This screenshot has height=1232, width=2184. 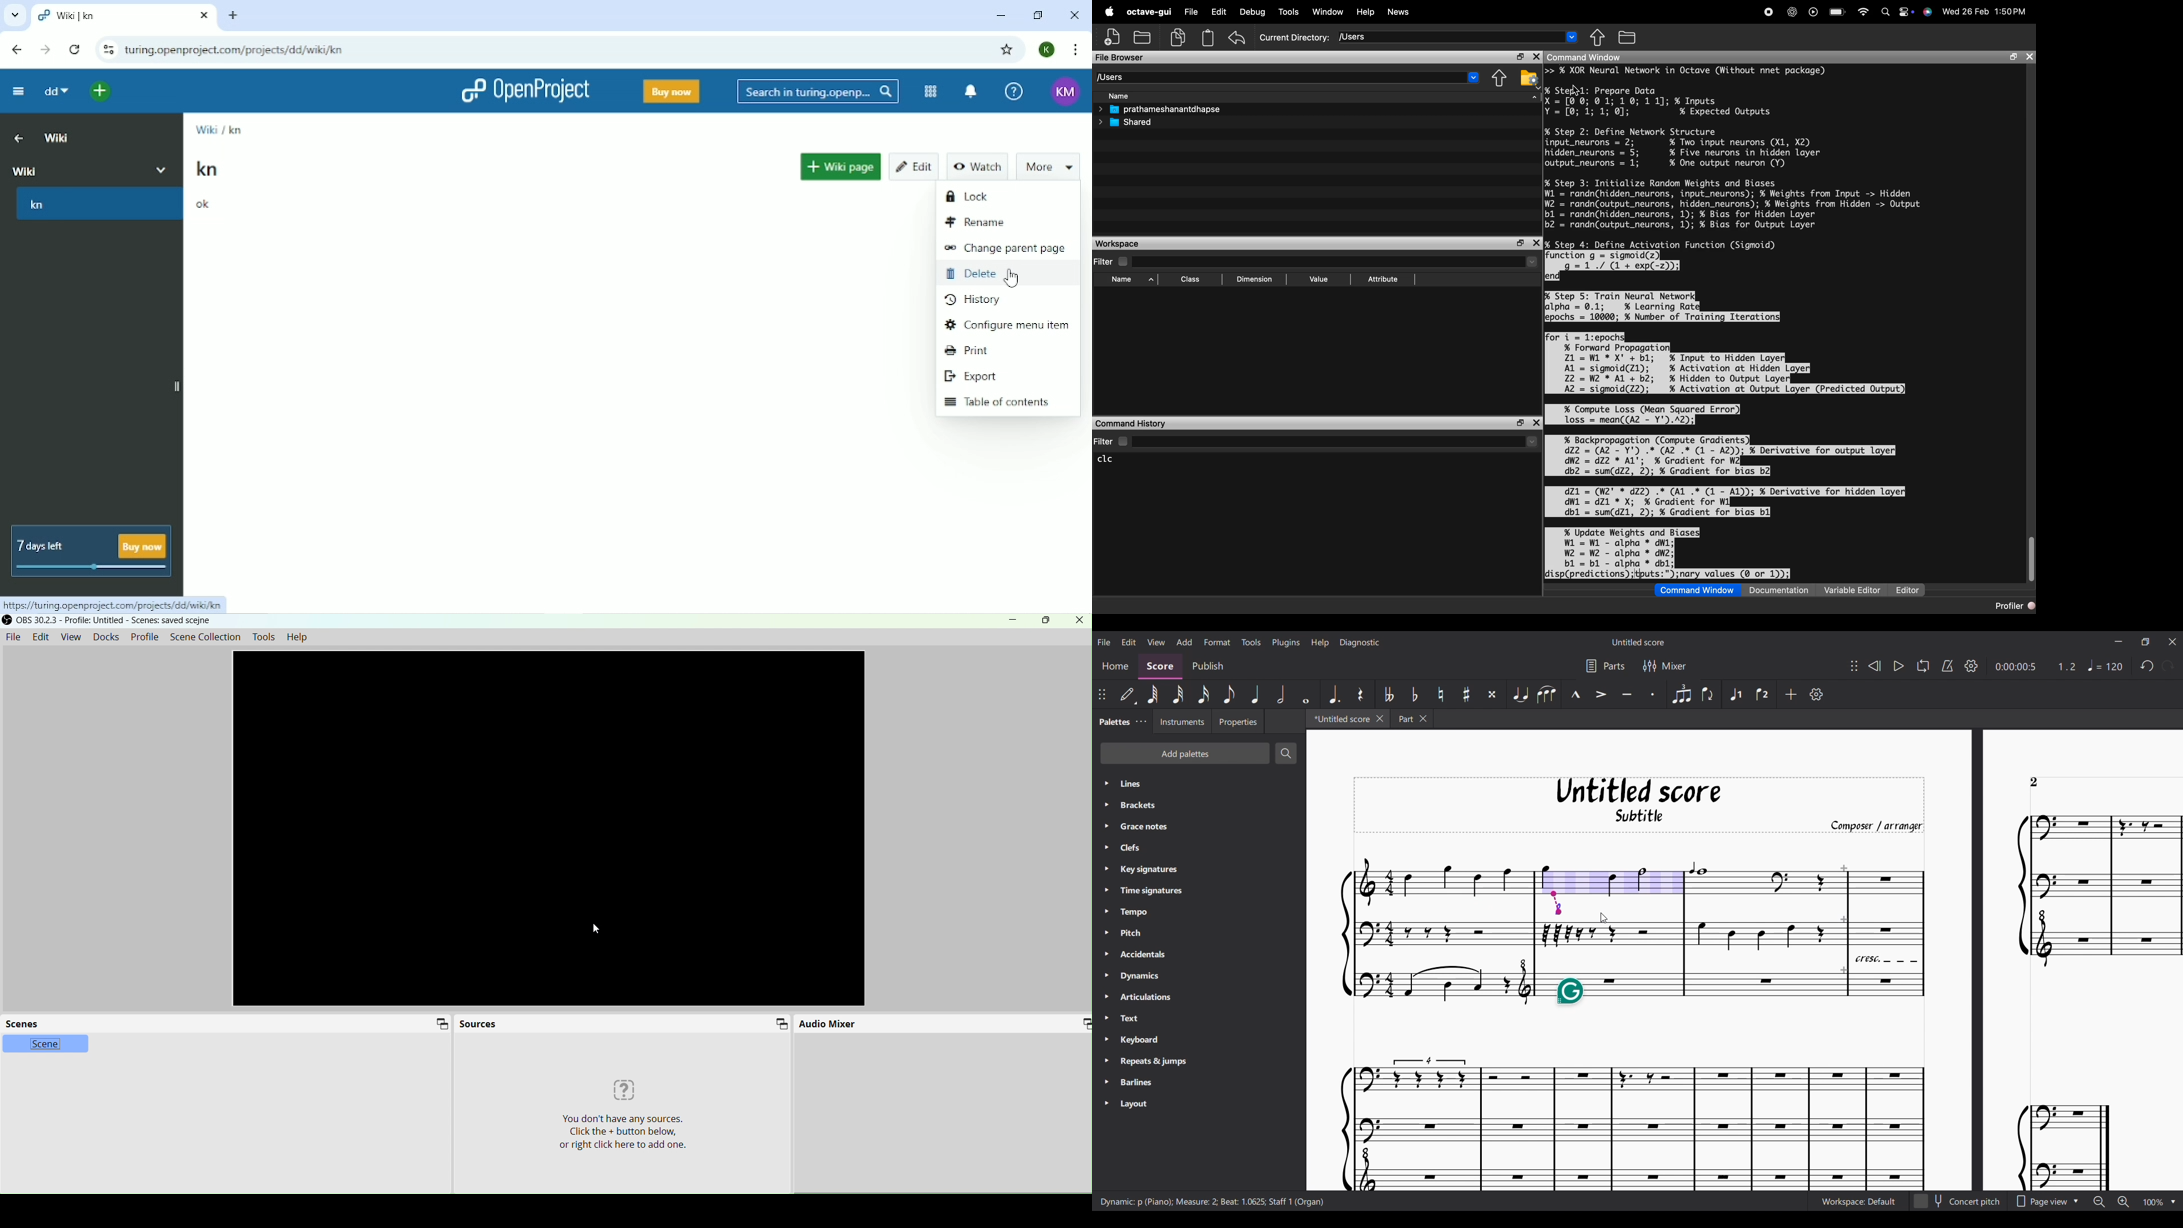 What do you see at coordinates (1333, 694) in the screenshot?
I see `Augmentation dot` at bounding box center [1333, 694].